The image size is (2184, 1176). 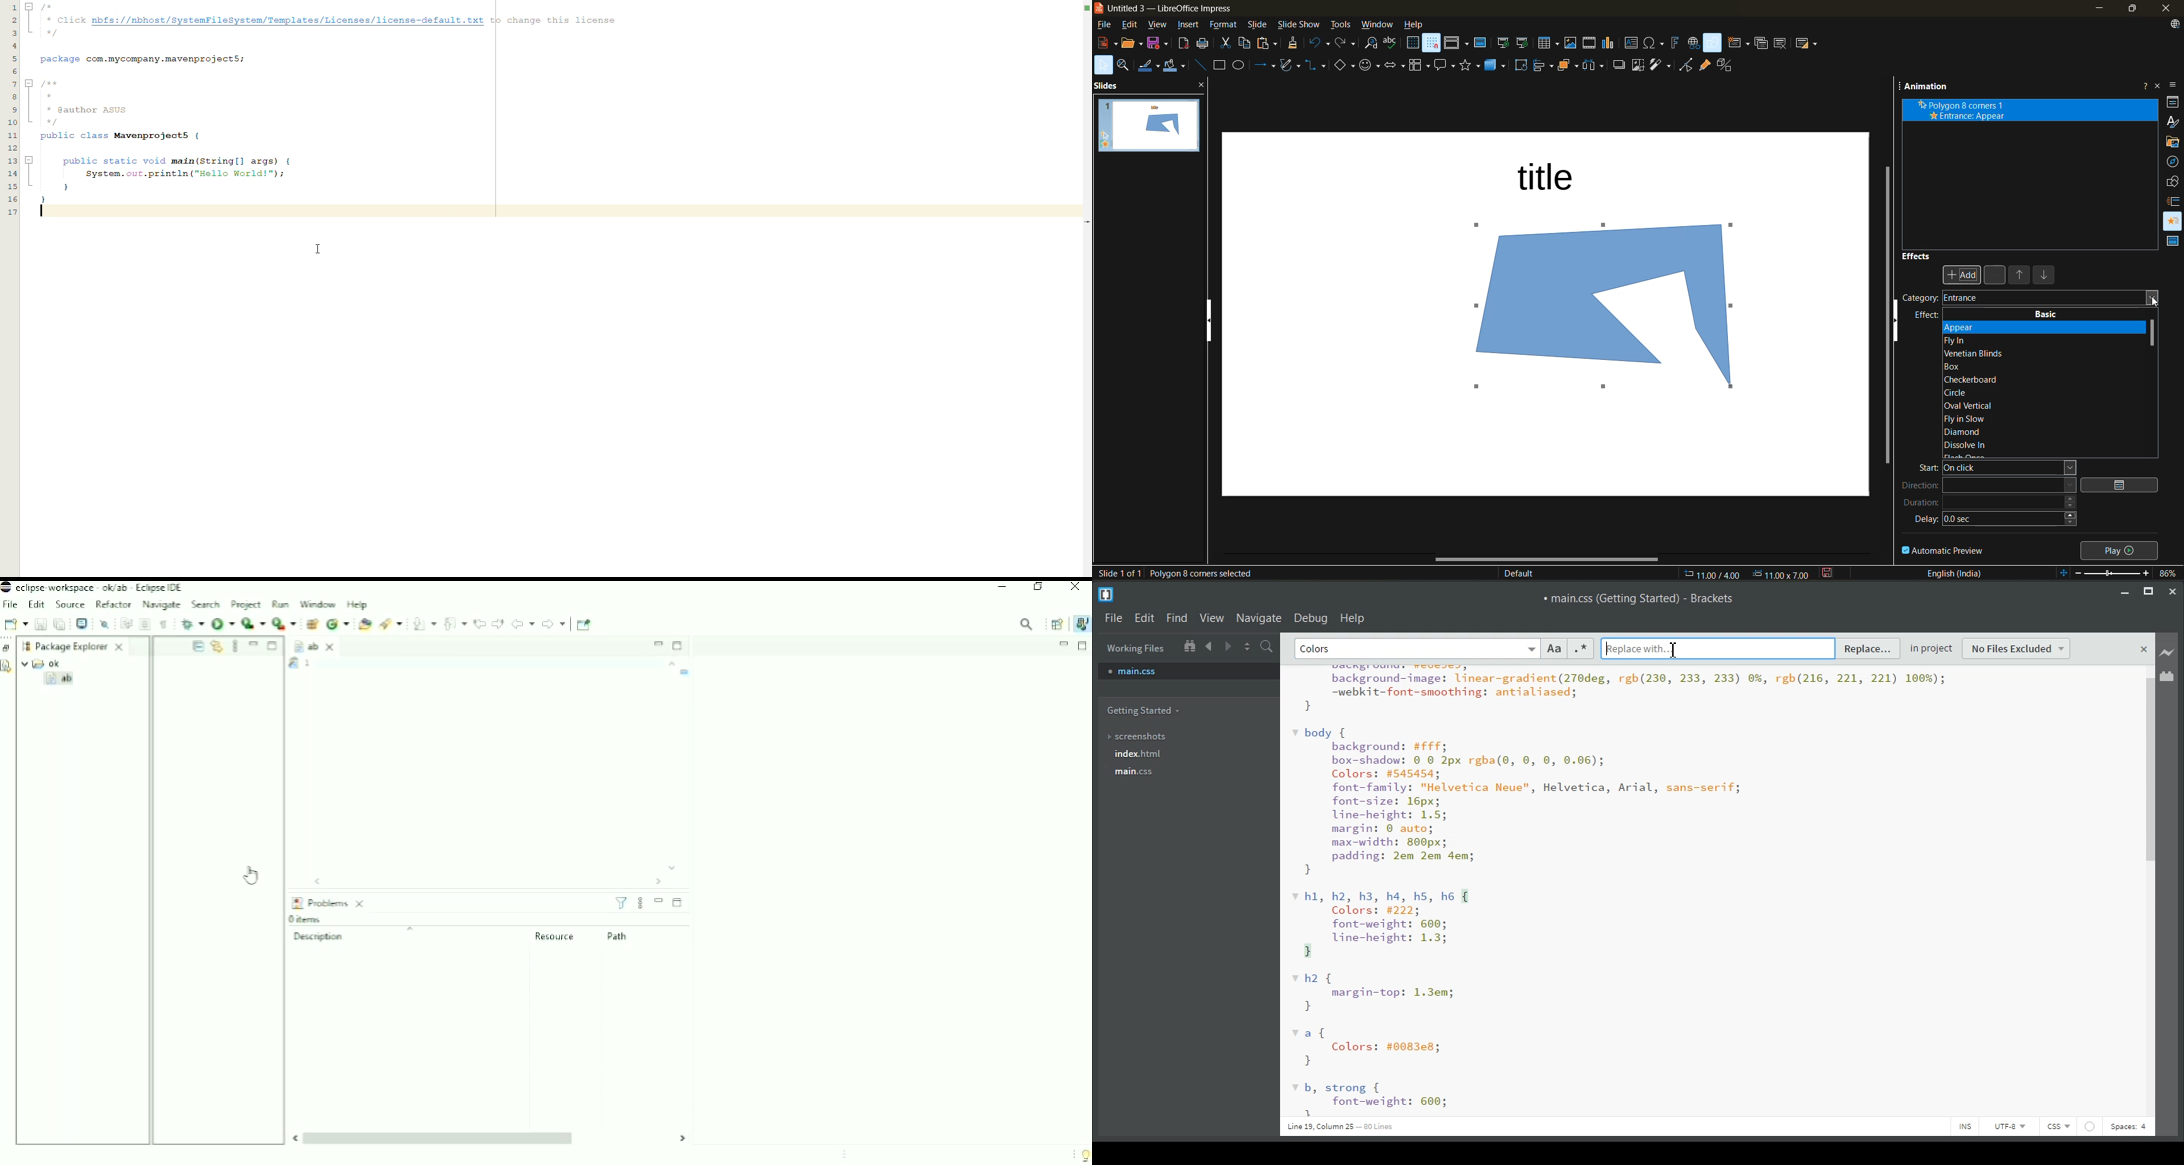 I want to click on Next Annotation, so click(x=424, y=624).